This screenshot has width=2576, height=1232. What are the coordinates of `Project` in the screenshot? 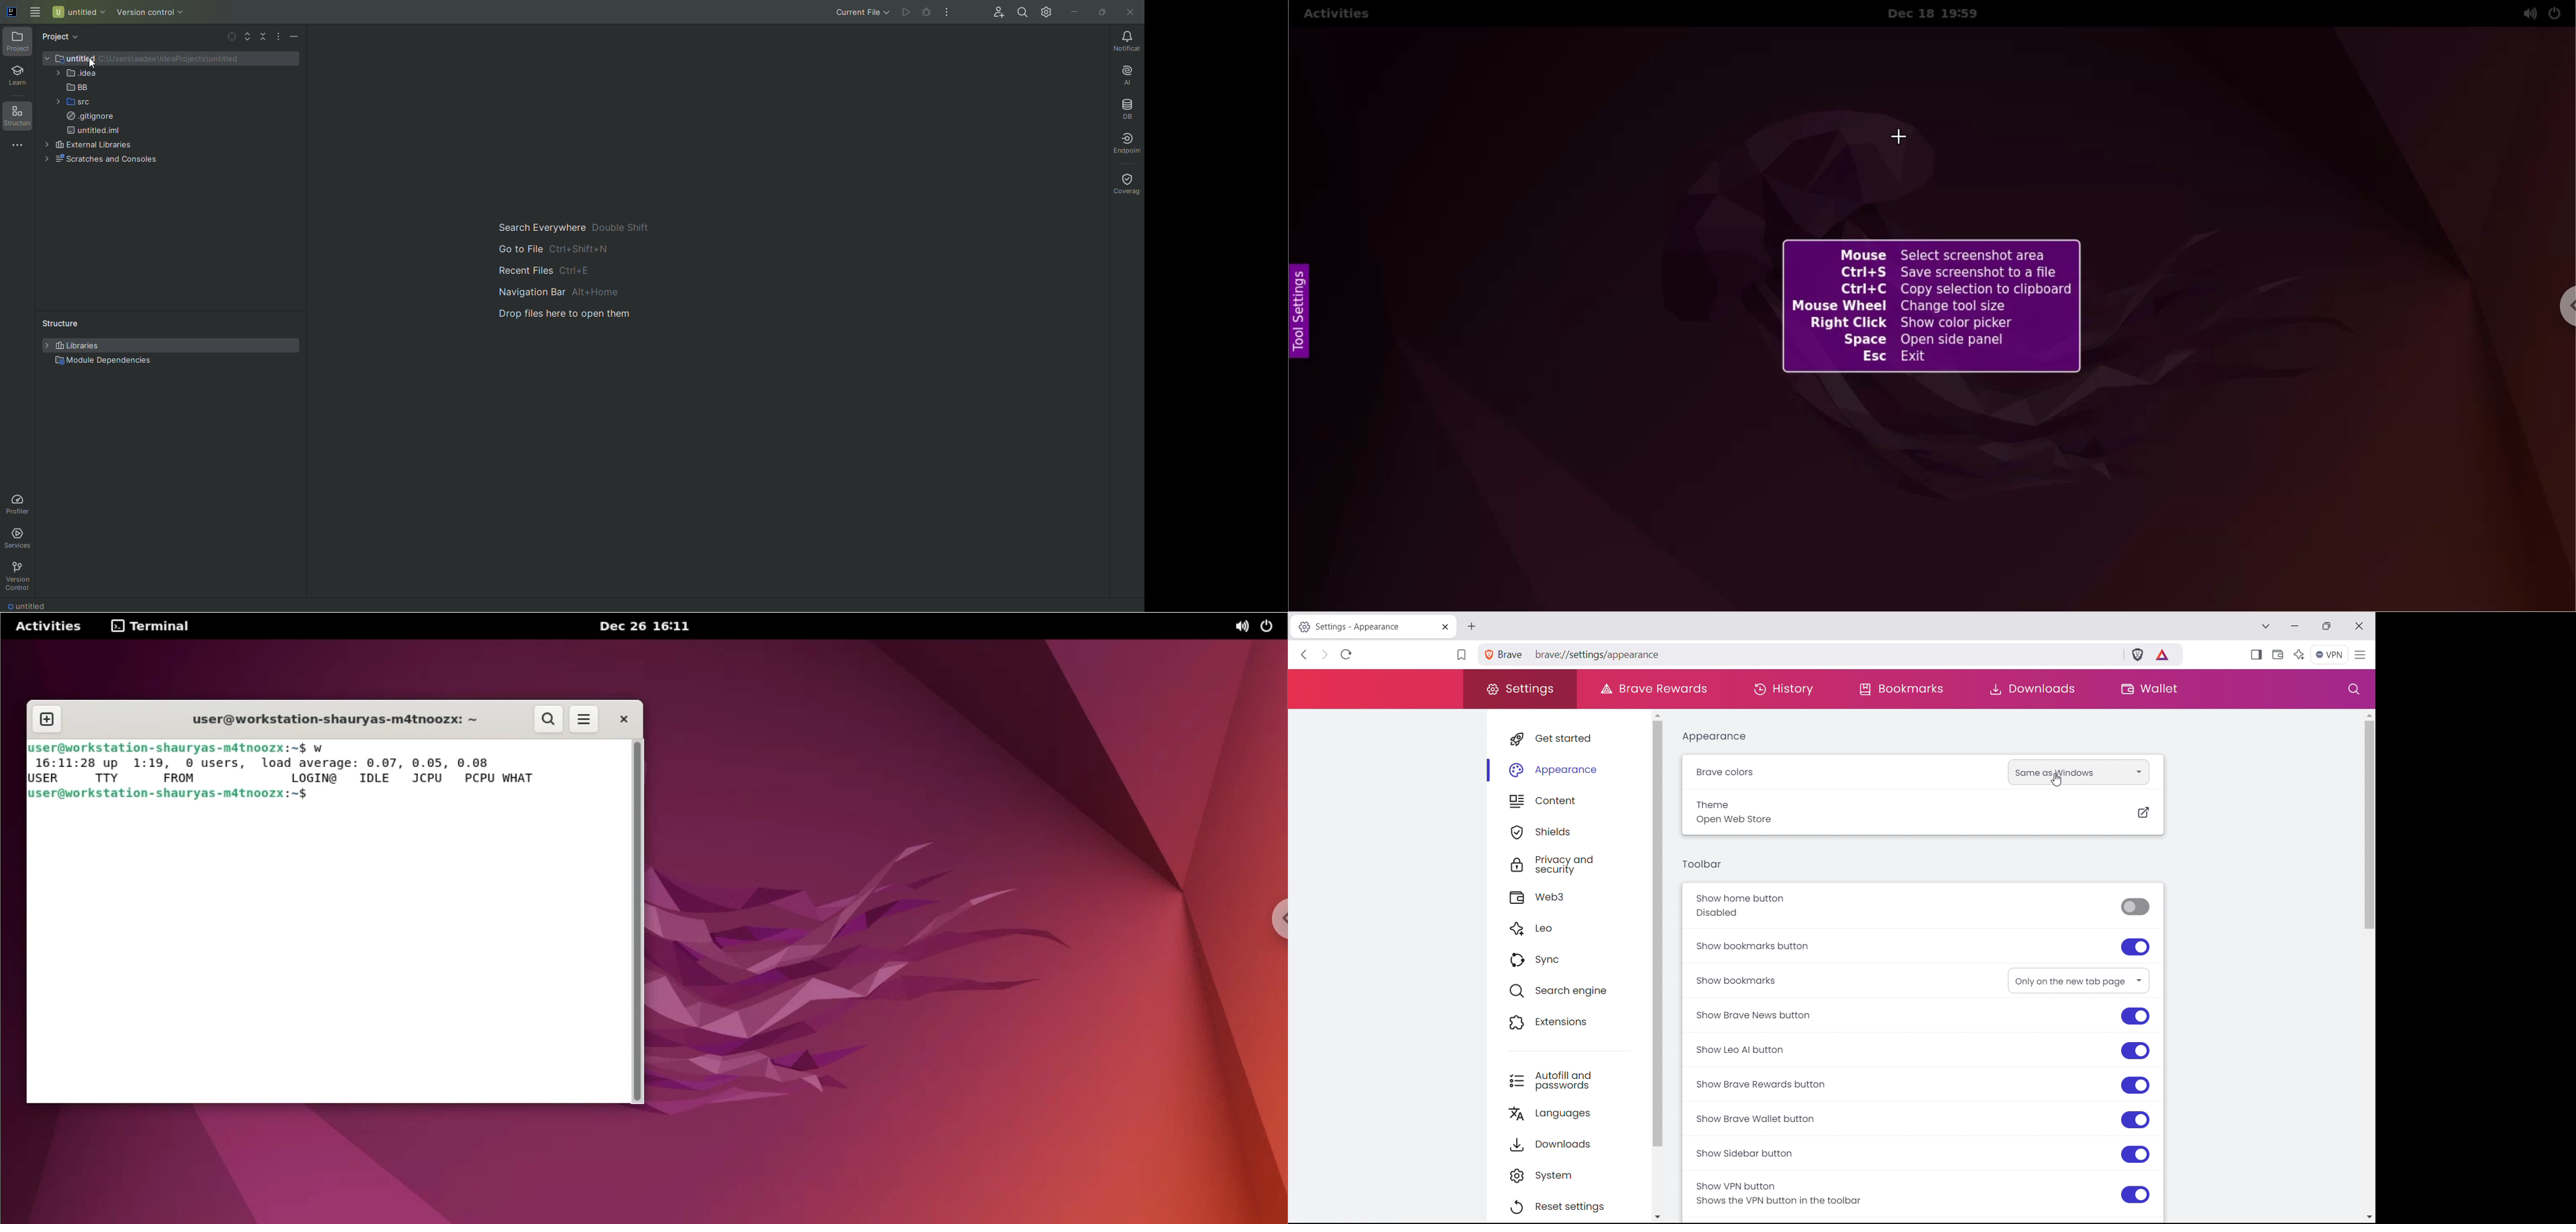 It's located at (63, 38).